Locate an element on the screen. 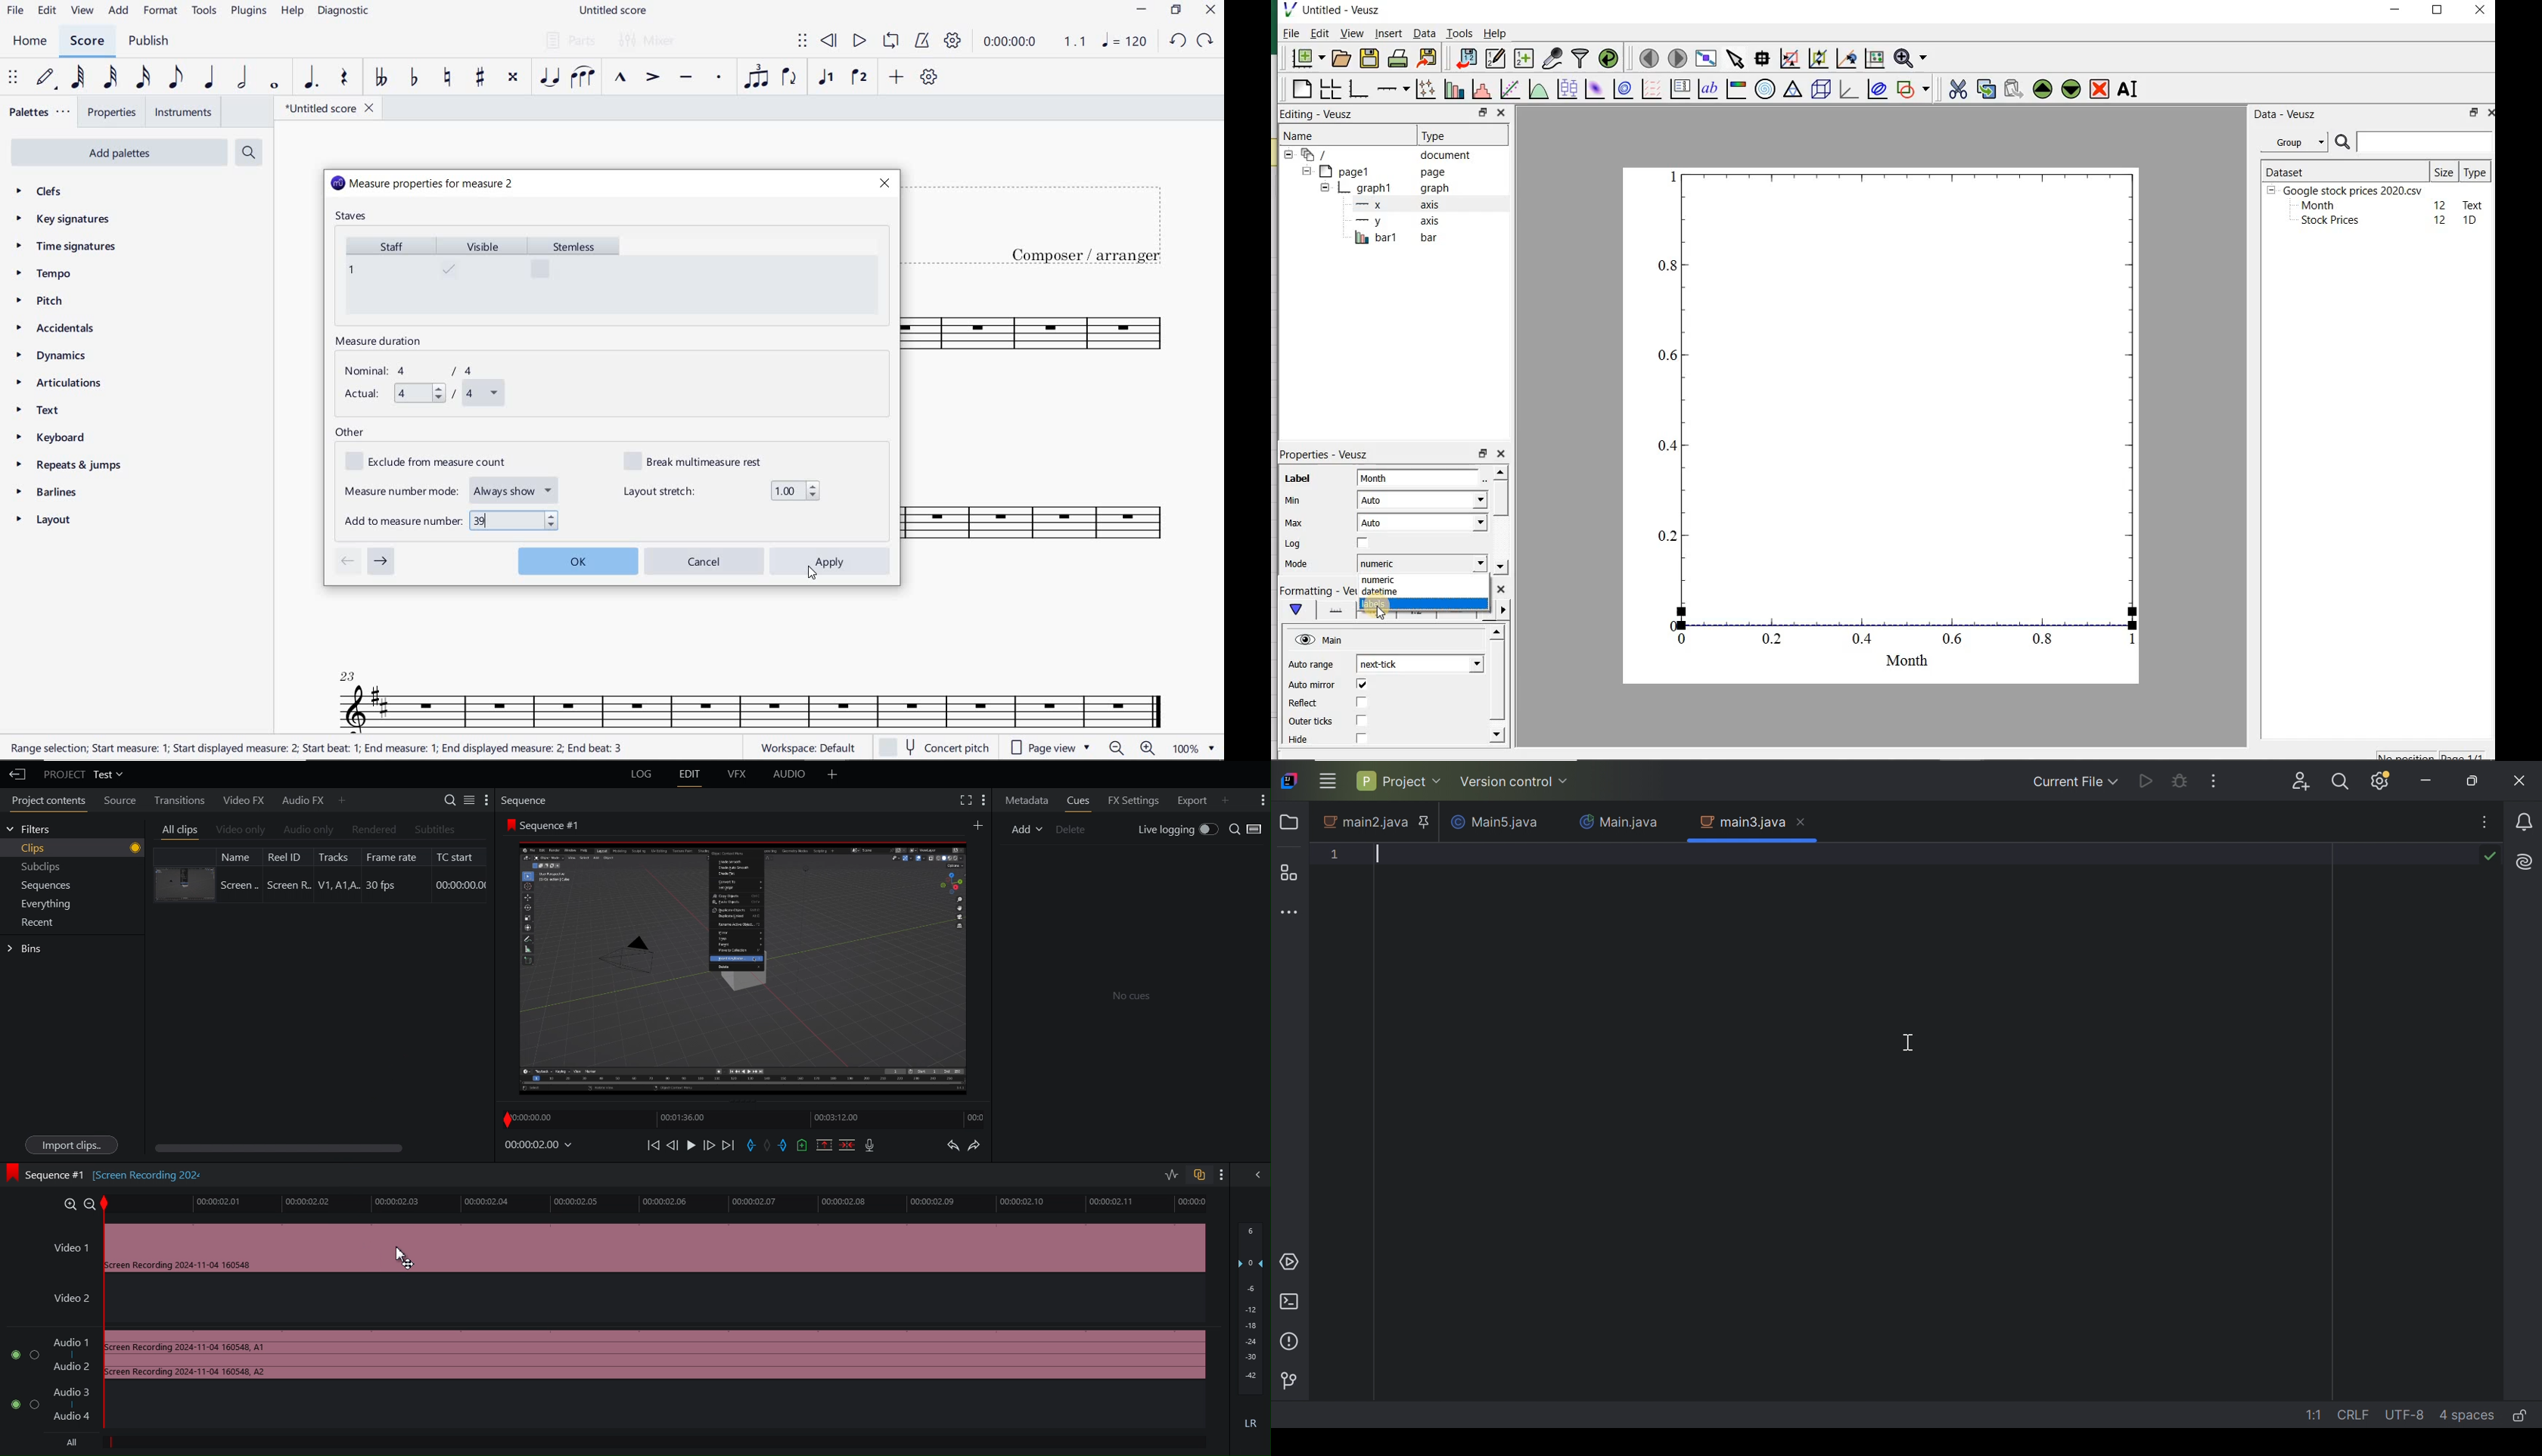 This screenshot has height=1456, width=2548. Recent files, tab actions, and more is located at coordinates (2486, 823).